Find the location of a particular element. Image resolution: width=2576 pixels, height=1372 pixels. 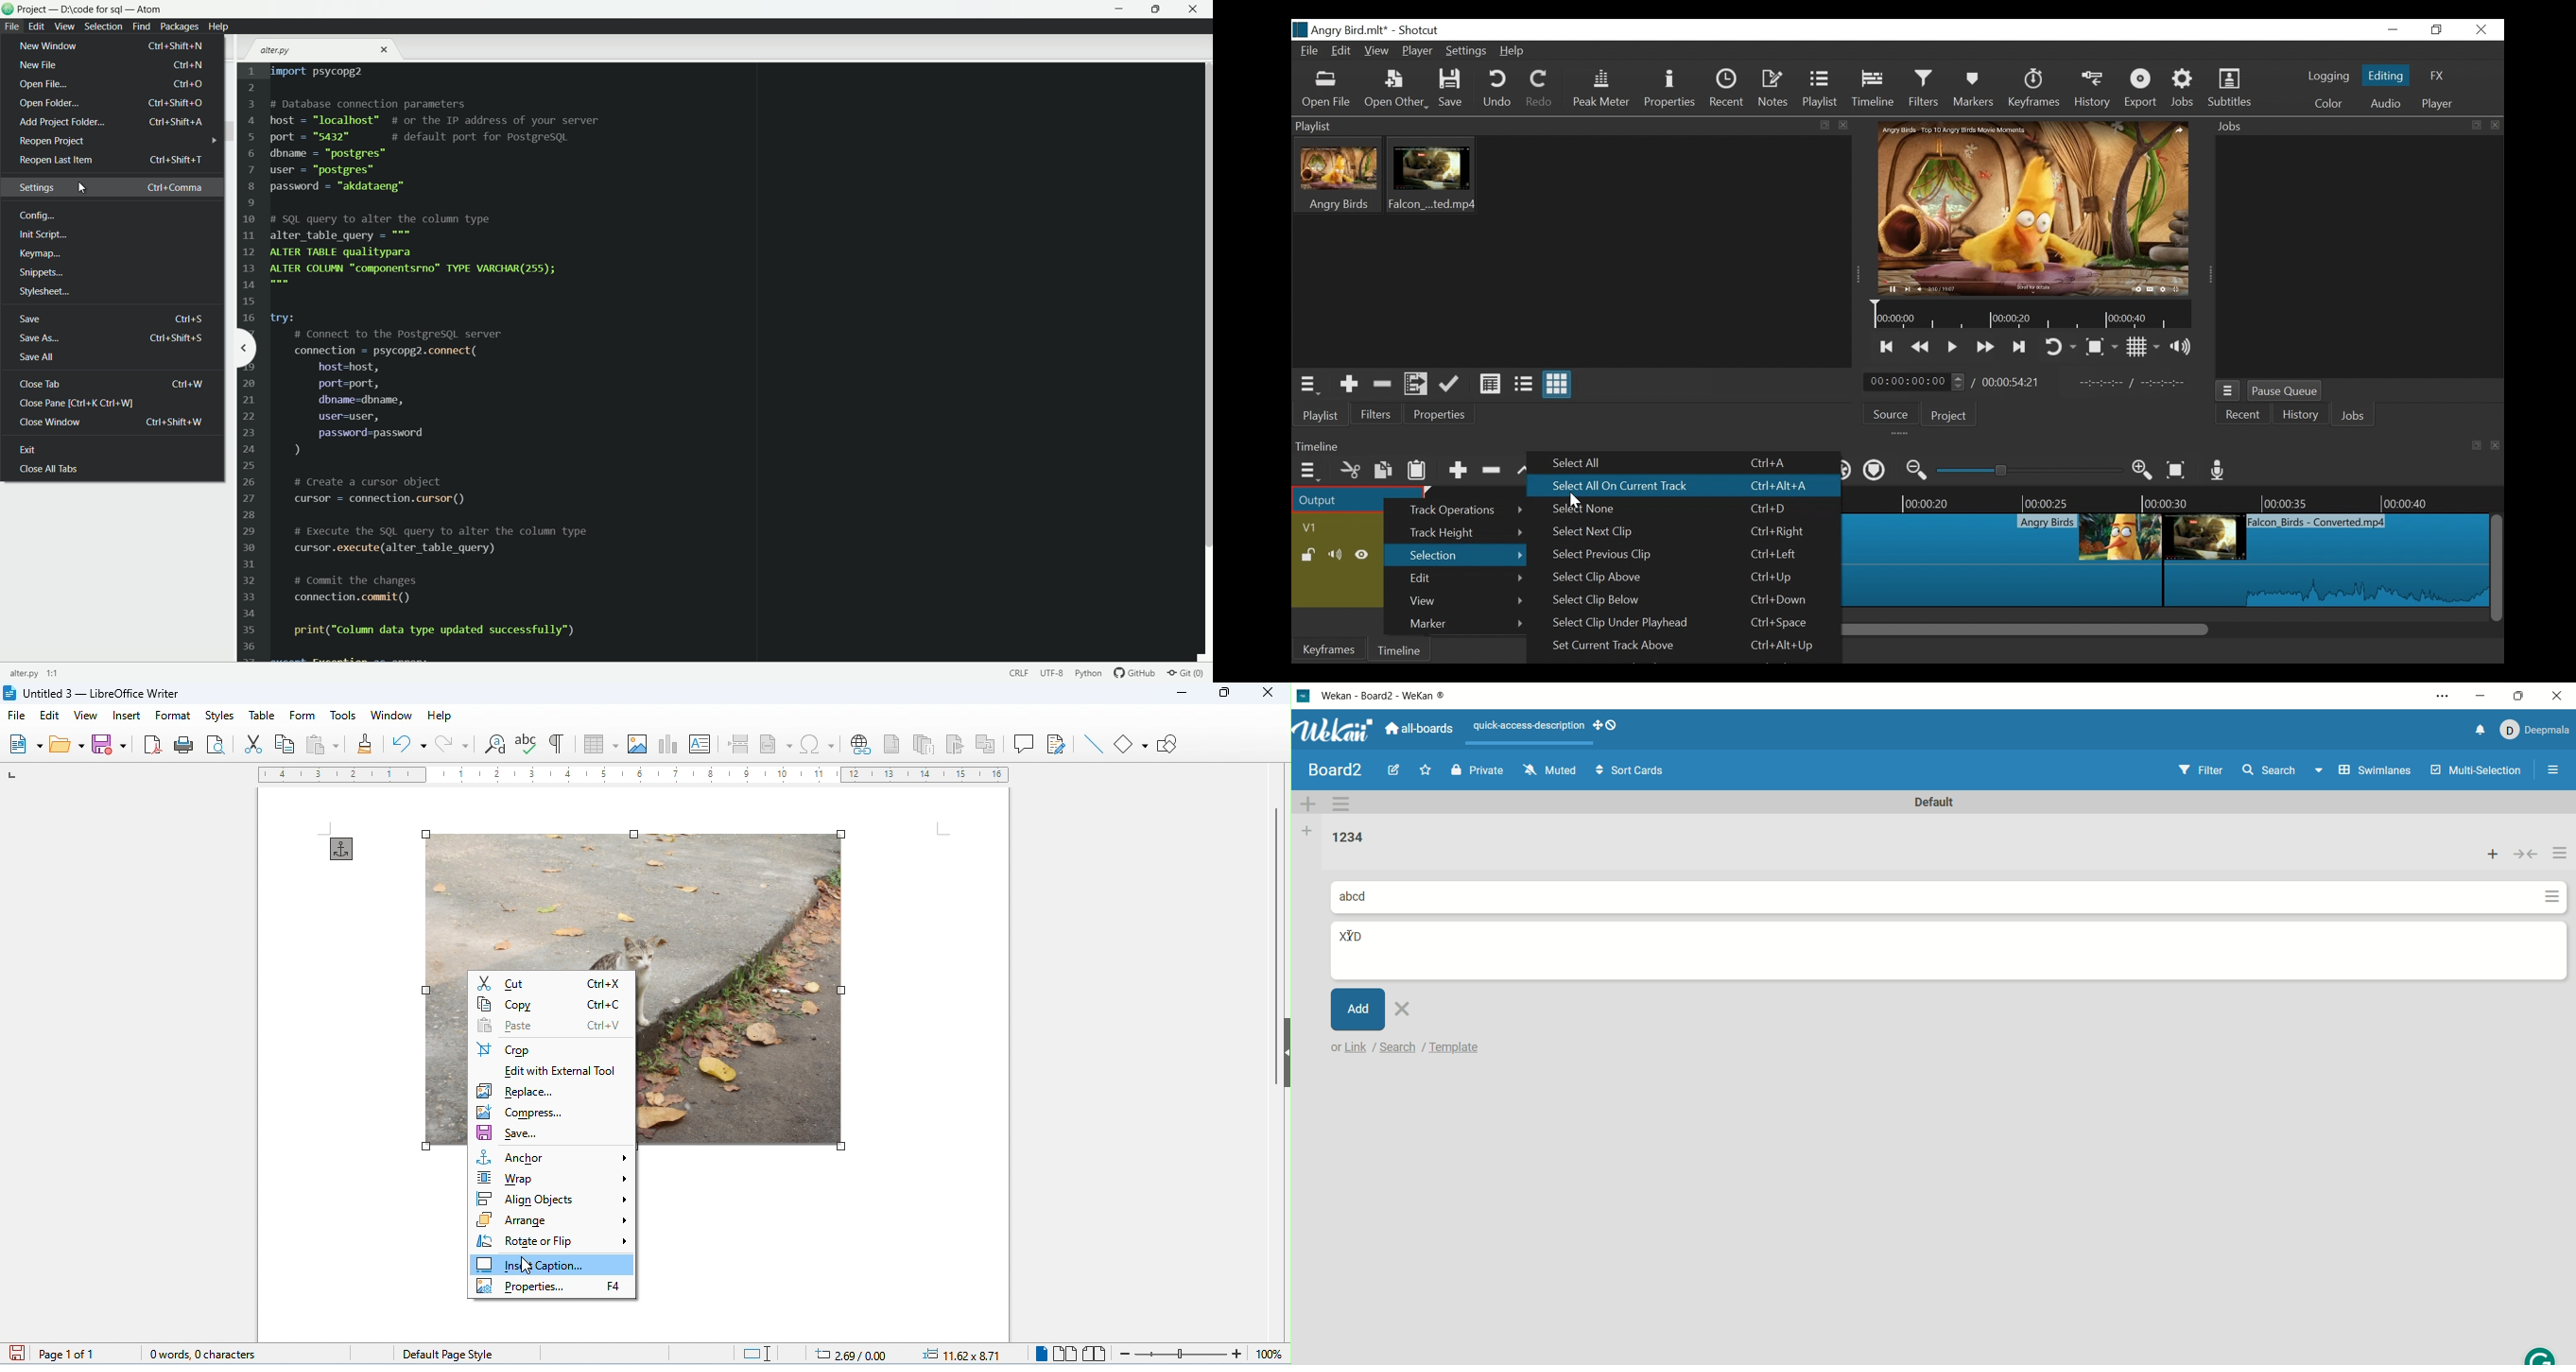

vertical scroll bar is located at coordinates (1273, 943).